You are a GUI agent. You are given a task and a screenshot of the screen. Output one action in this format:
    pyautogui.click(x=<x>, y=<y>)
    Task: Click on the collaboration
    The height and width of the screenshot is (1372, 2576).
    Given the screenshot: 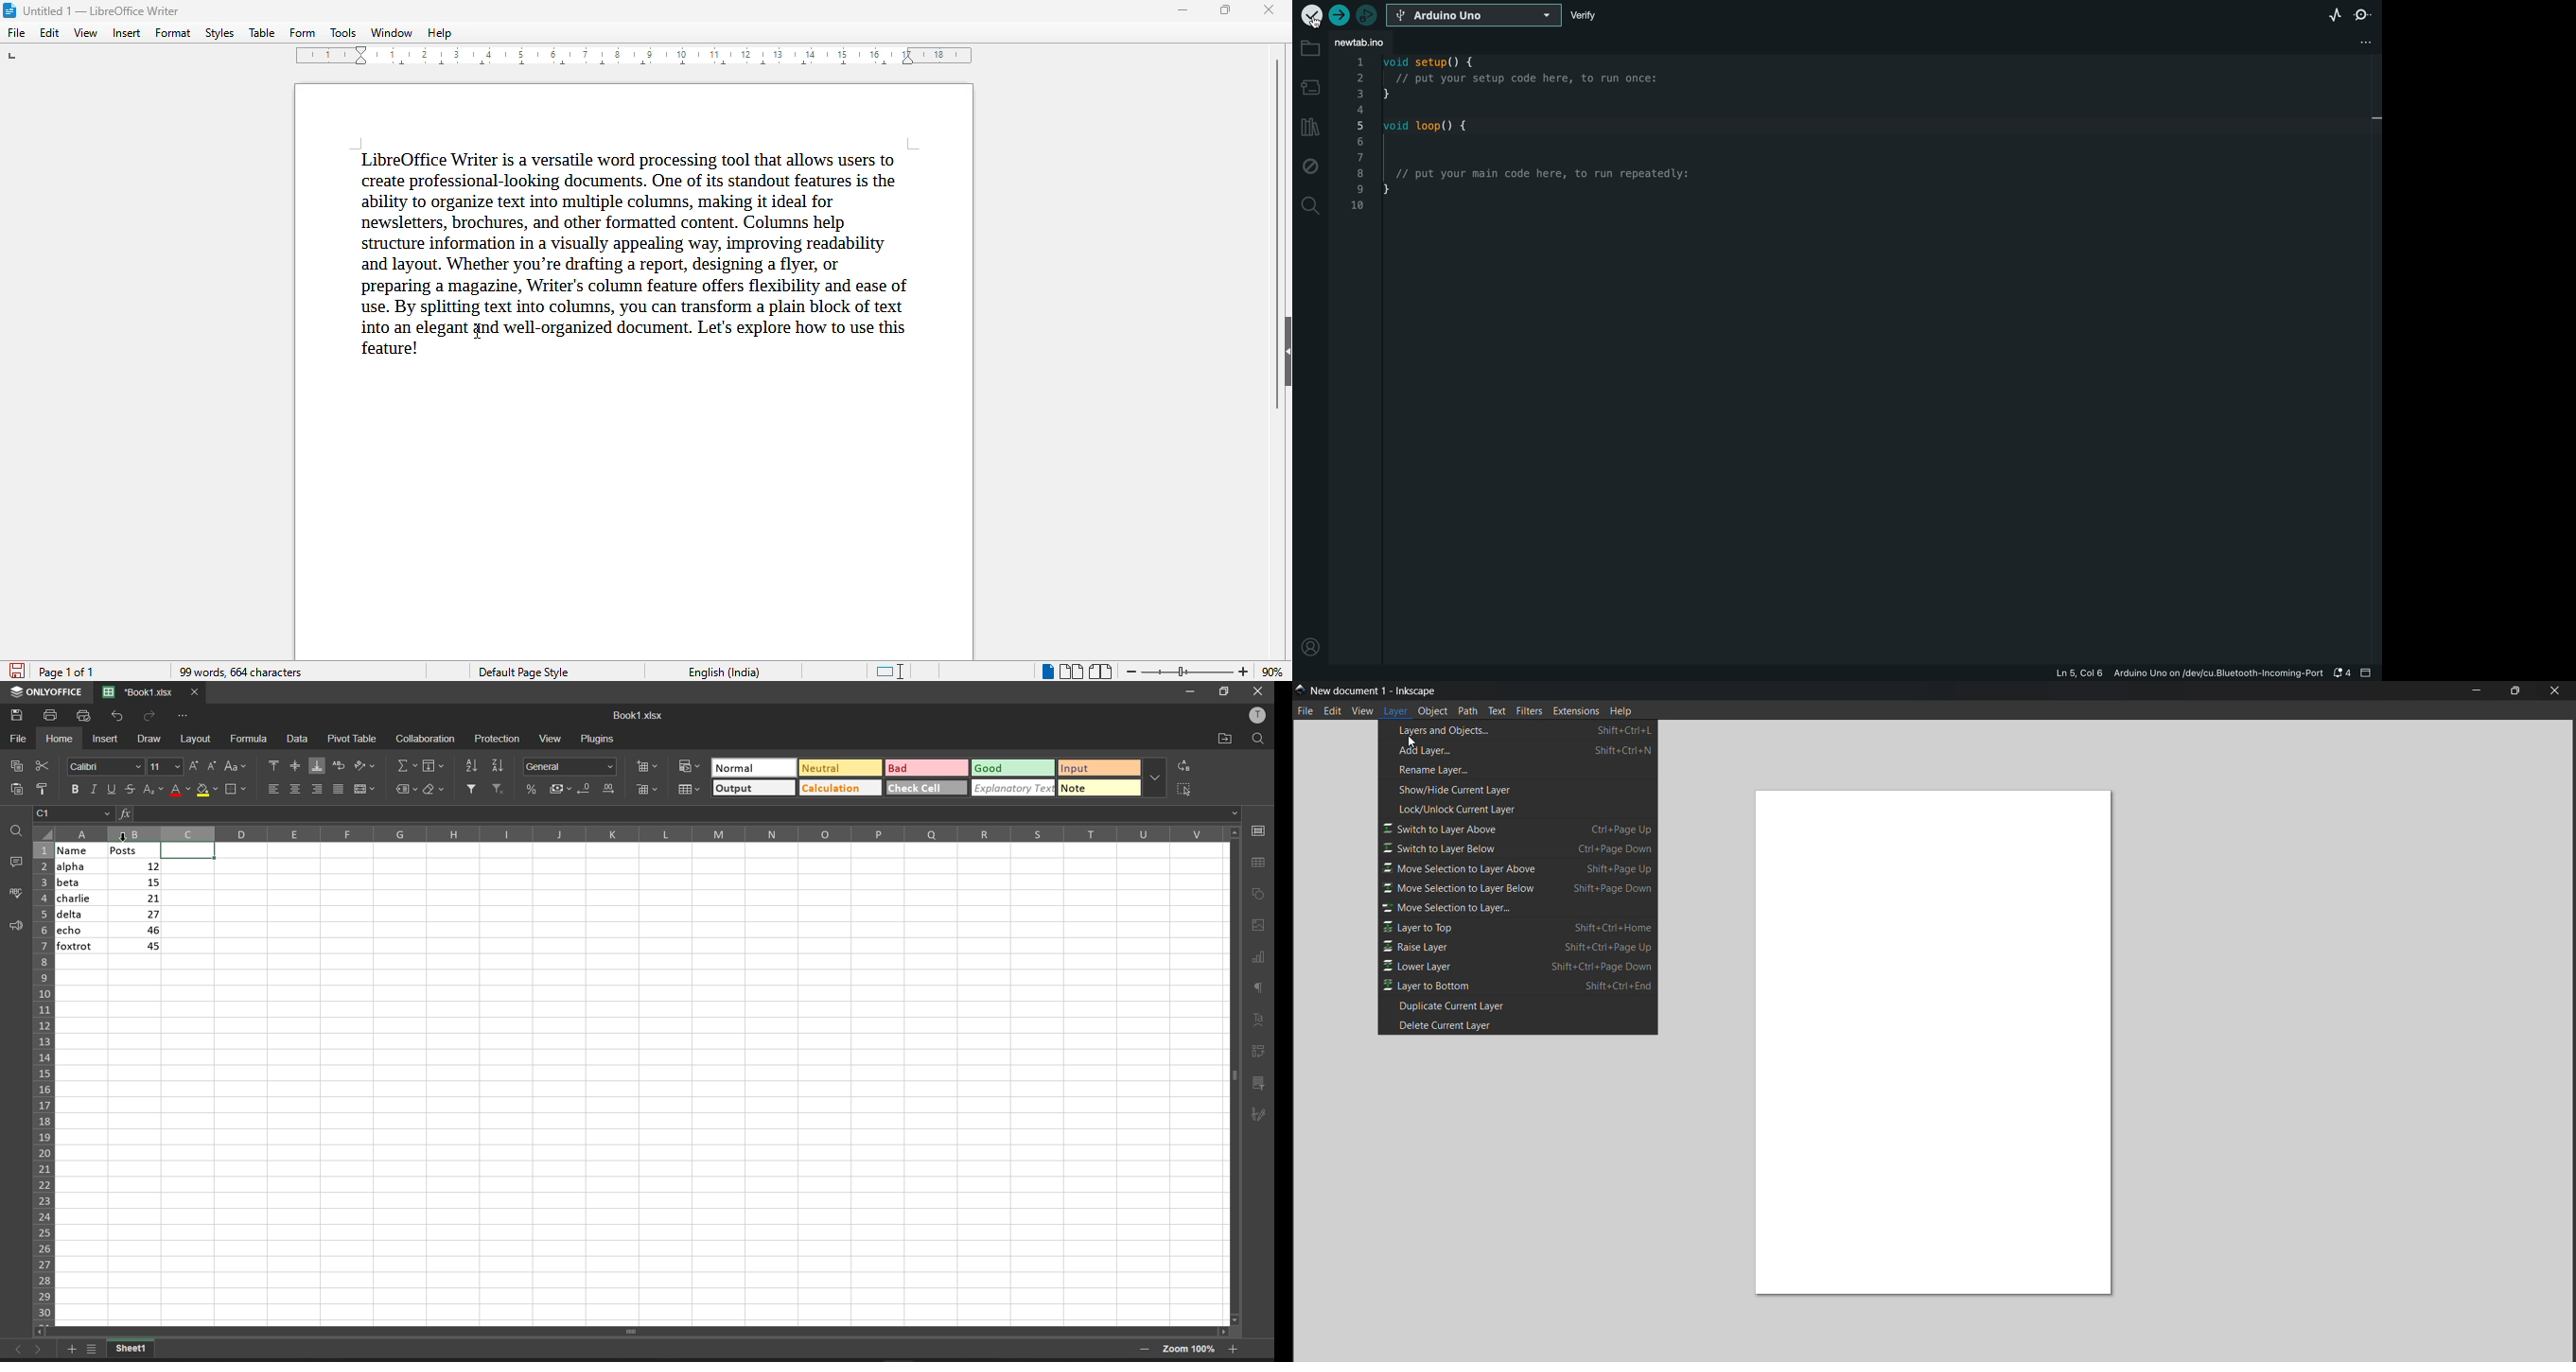 What is the action you would take?
    pyautogui.click(x=426, y=739)
    